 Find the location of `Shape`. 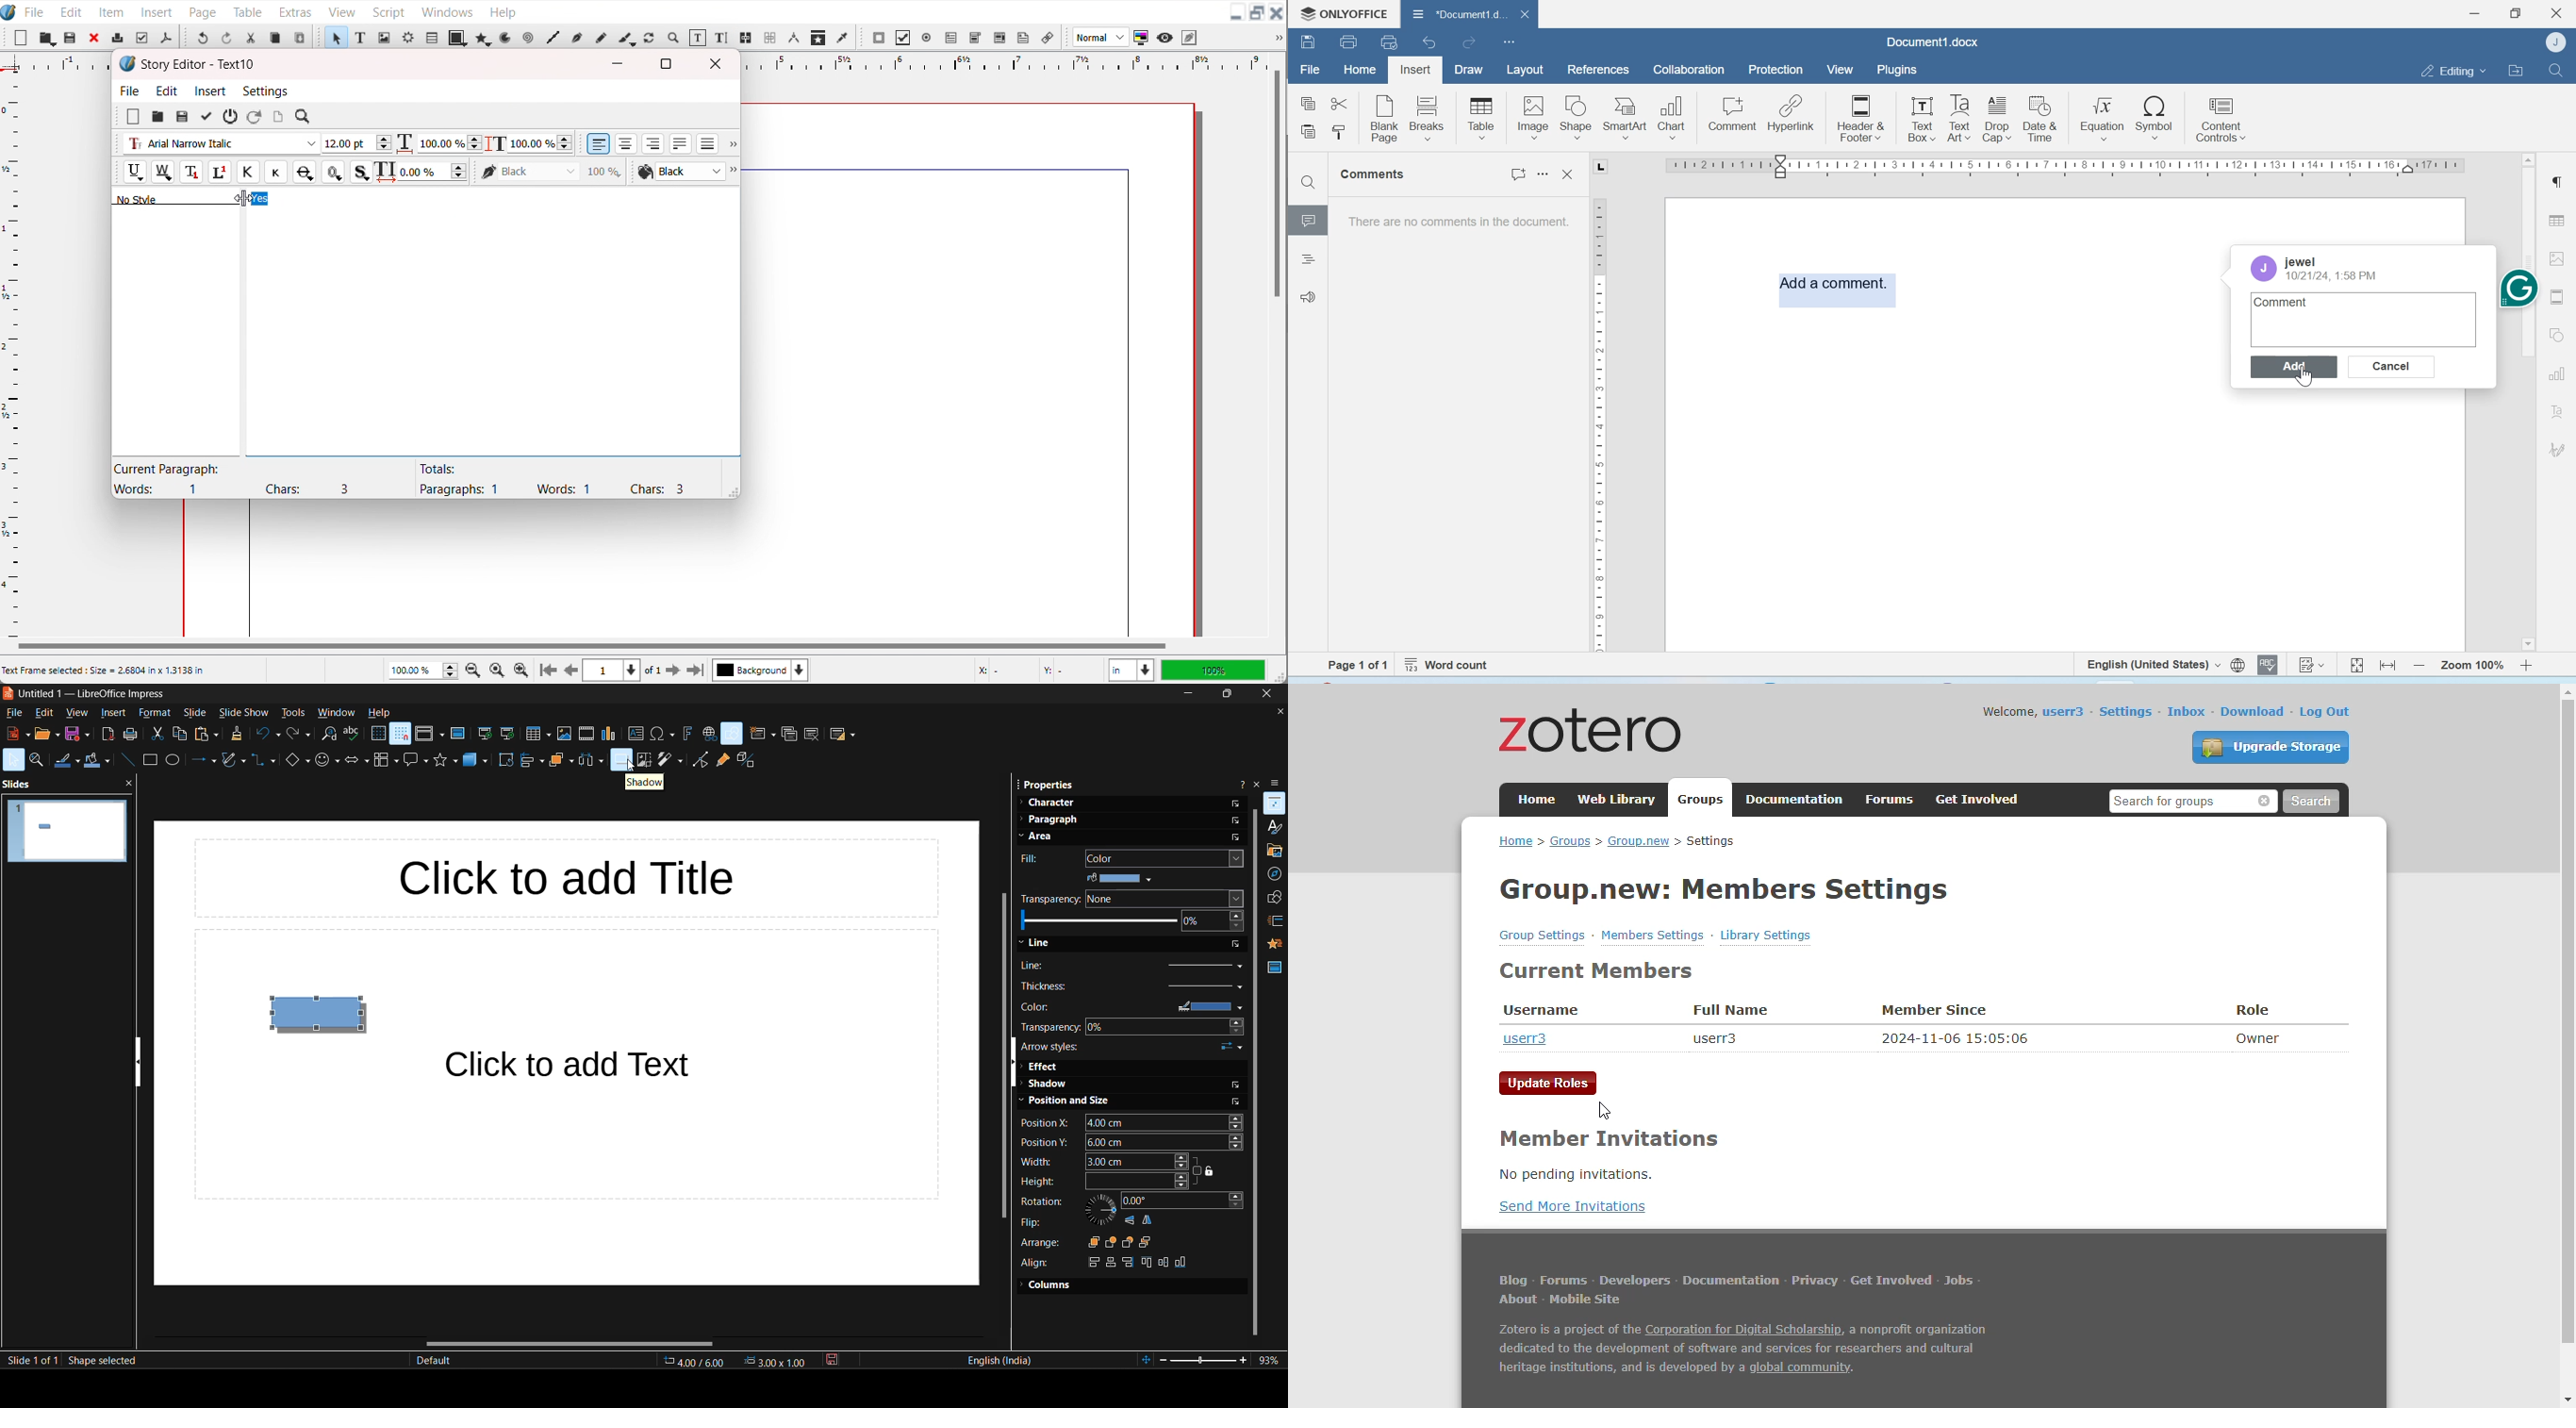

Shape is located at coordinates (1576, 118).